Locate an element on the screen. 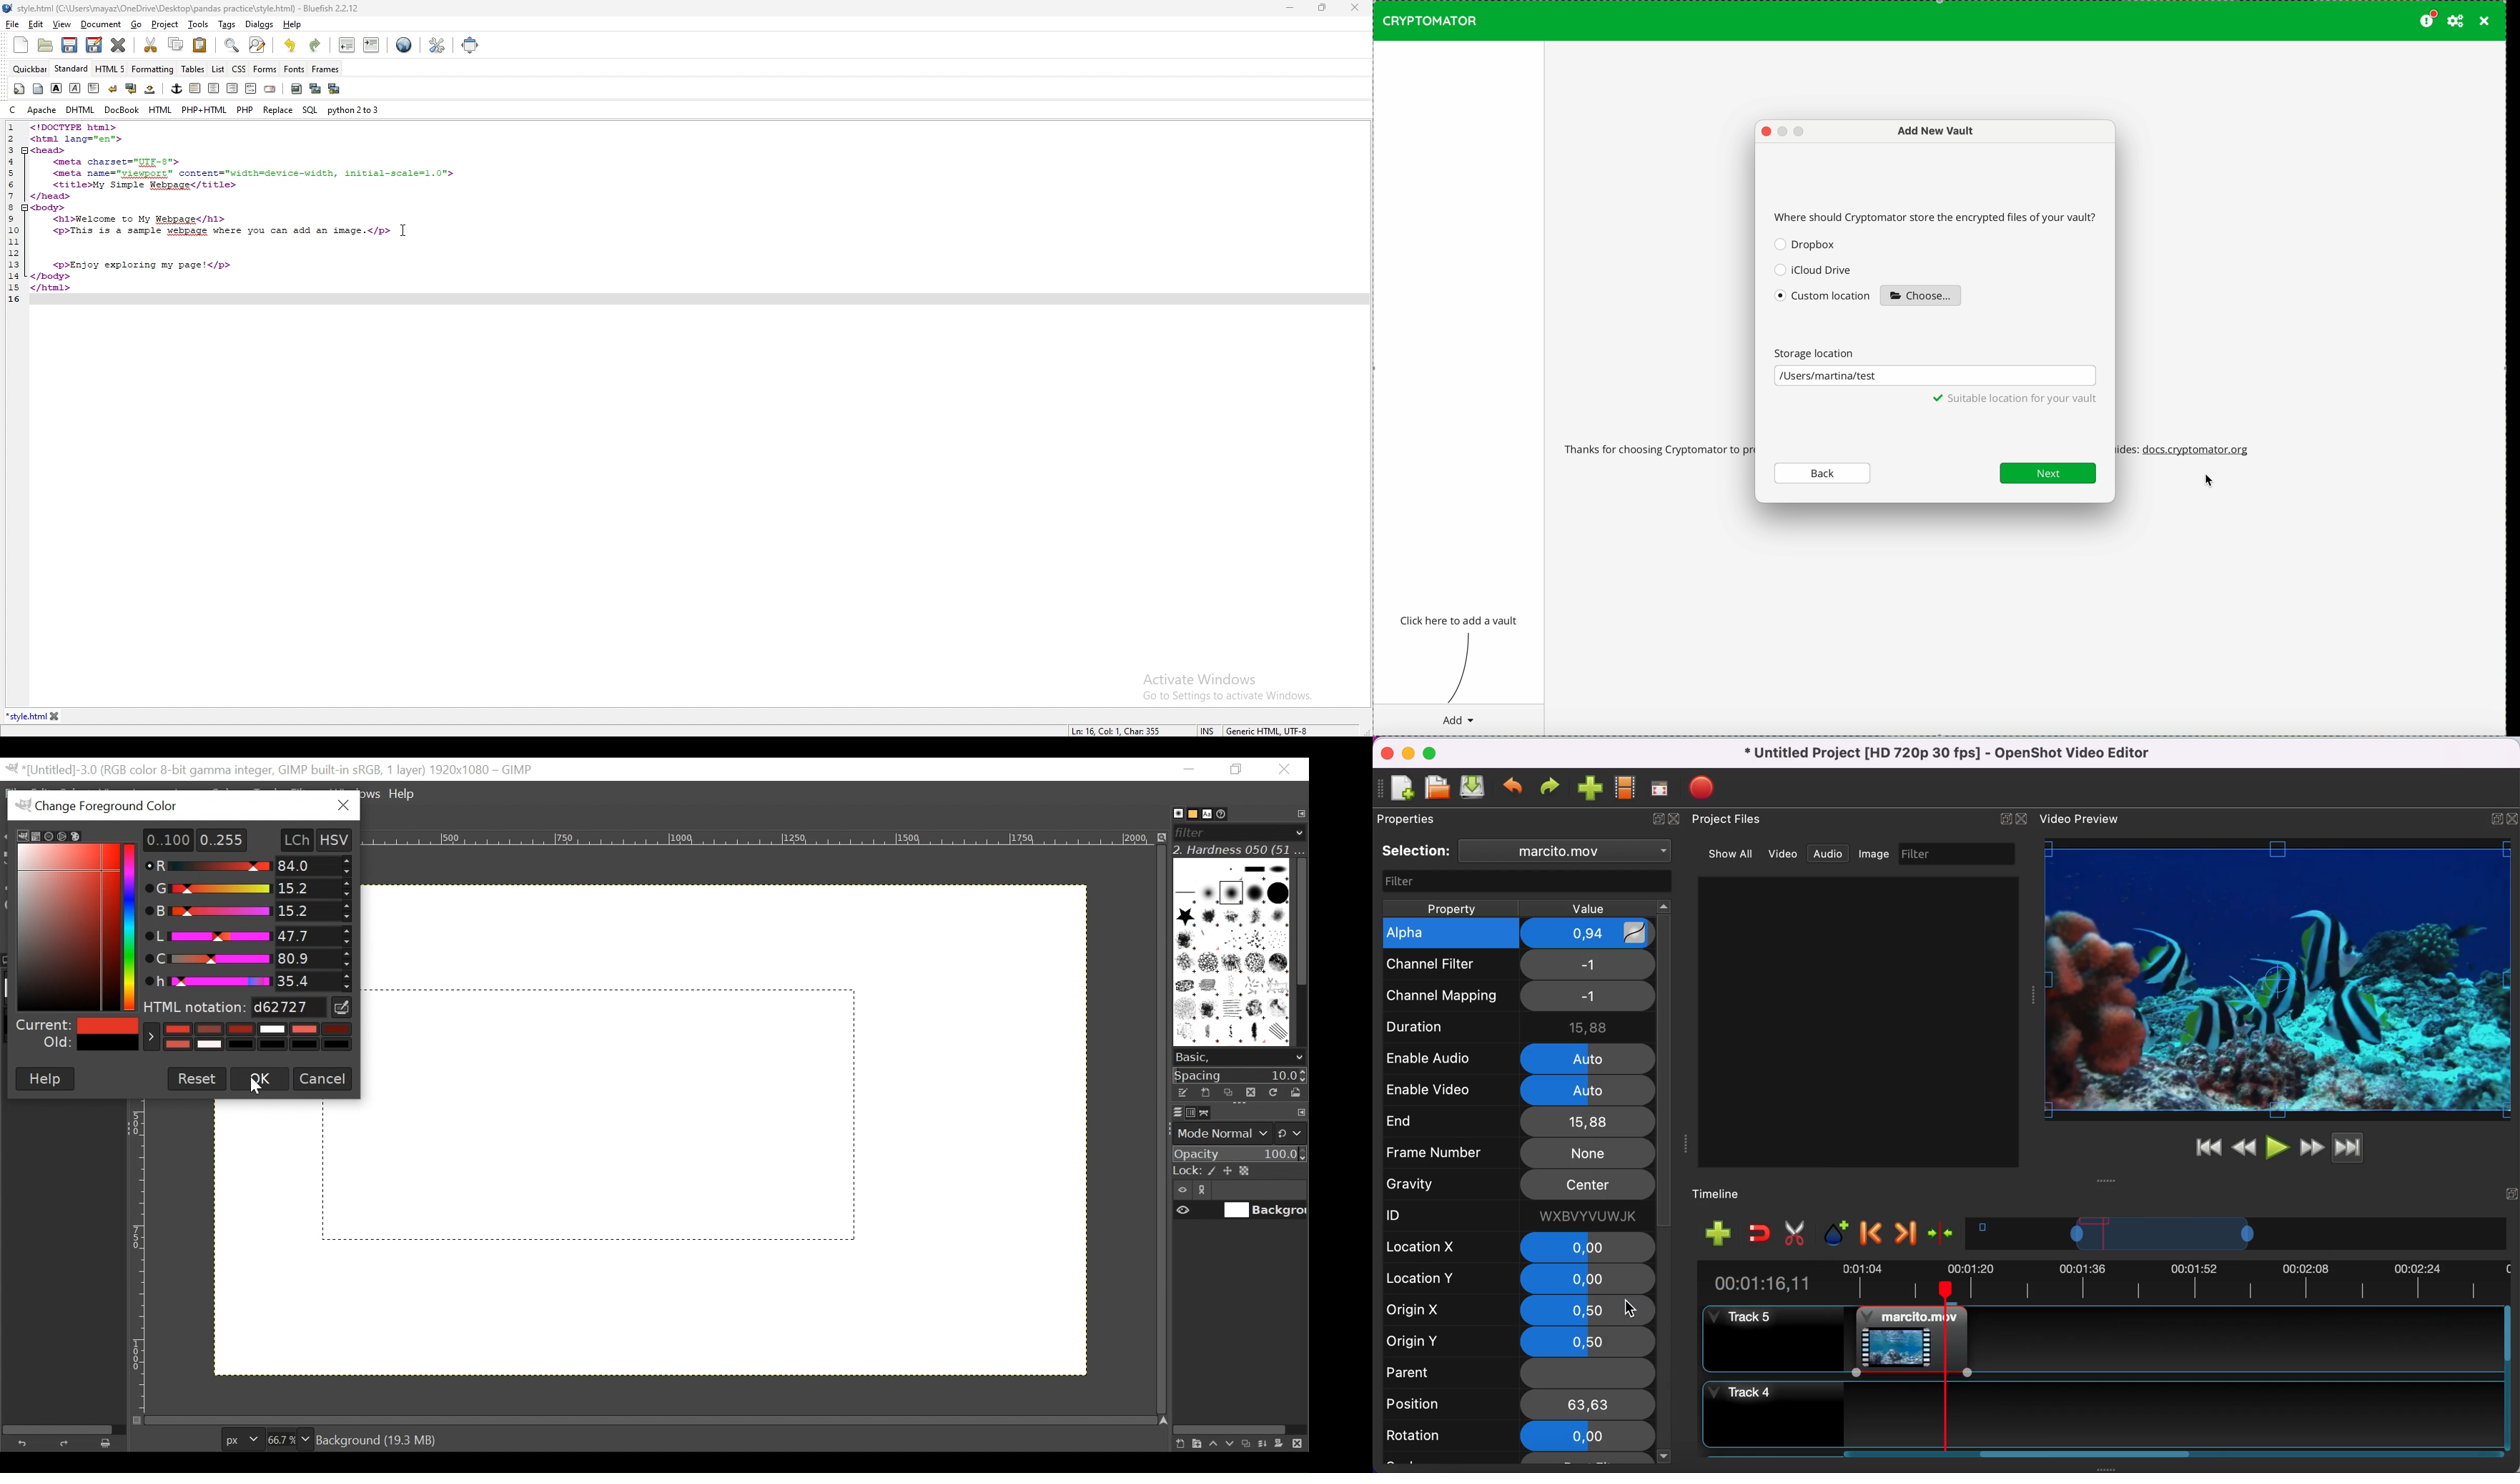  Duplicate brush is located at coordinates (1228, 1092).